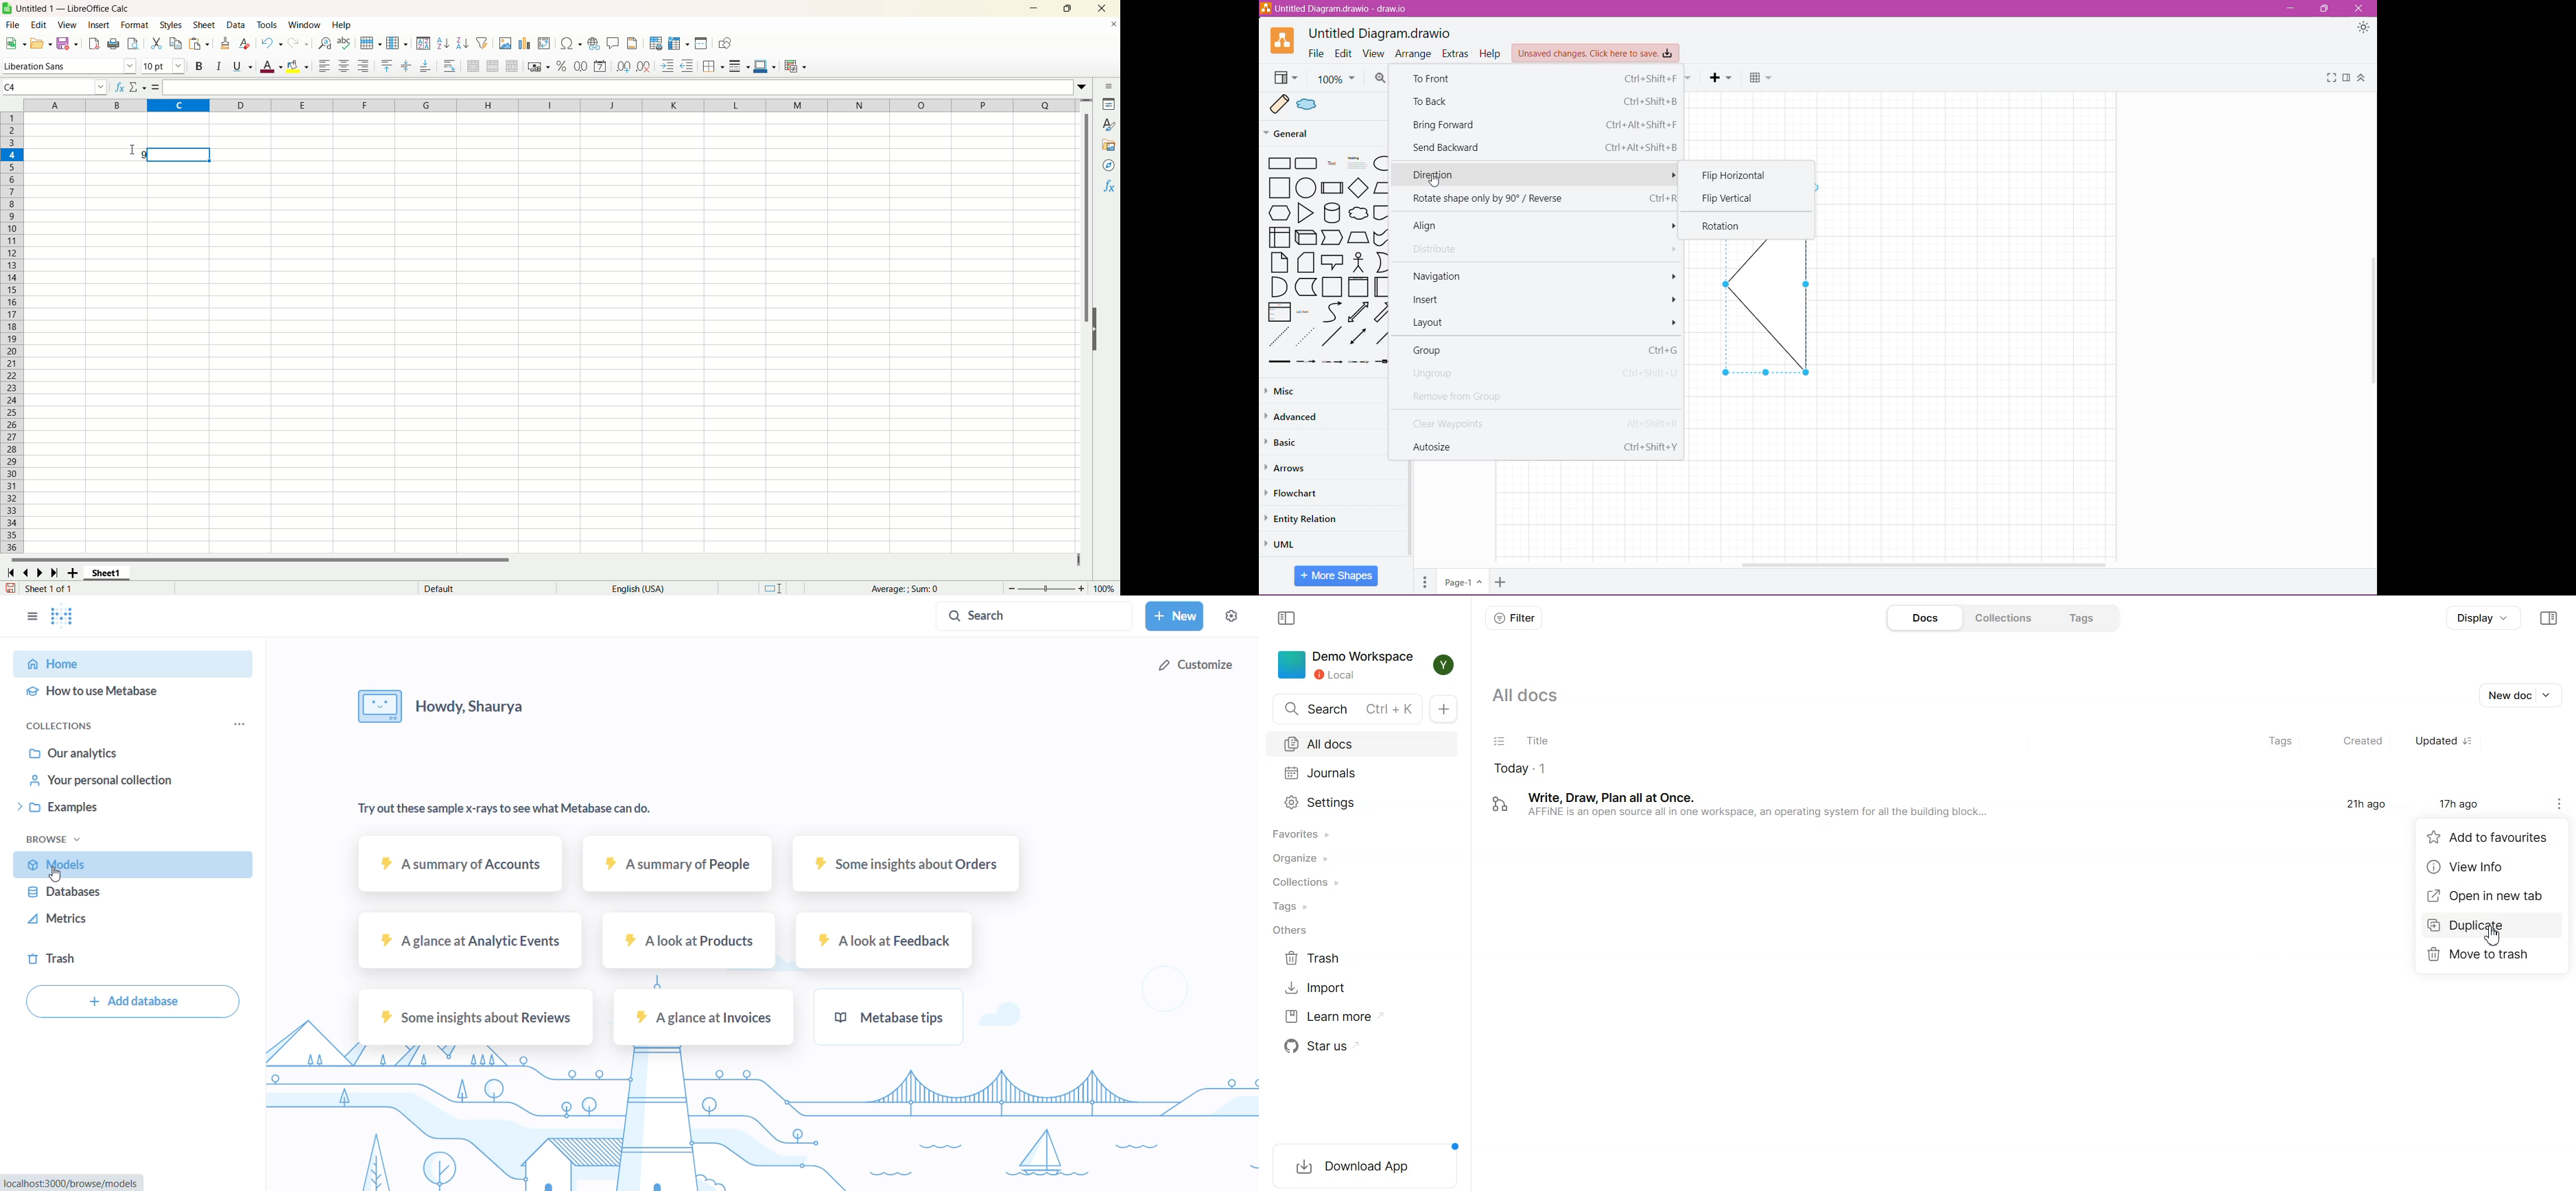  Describe the element at coordinates (1543, 323) in the screenshot. I see `Layout` at that location.